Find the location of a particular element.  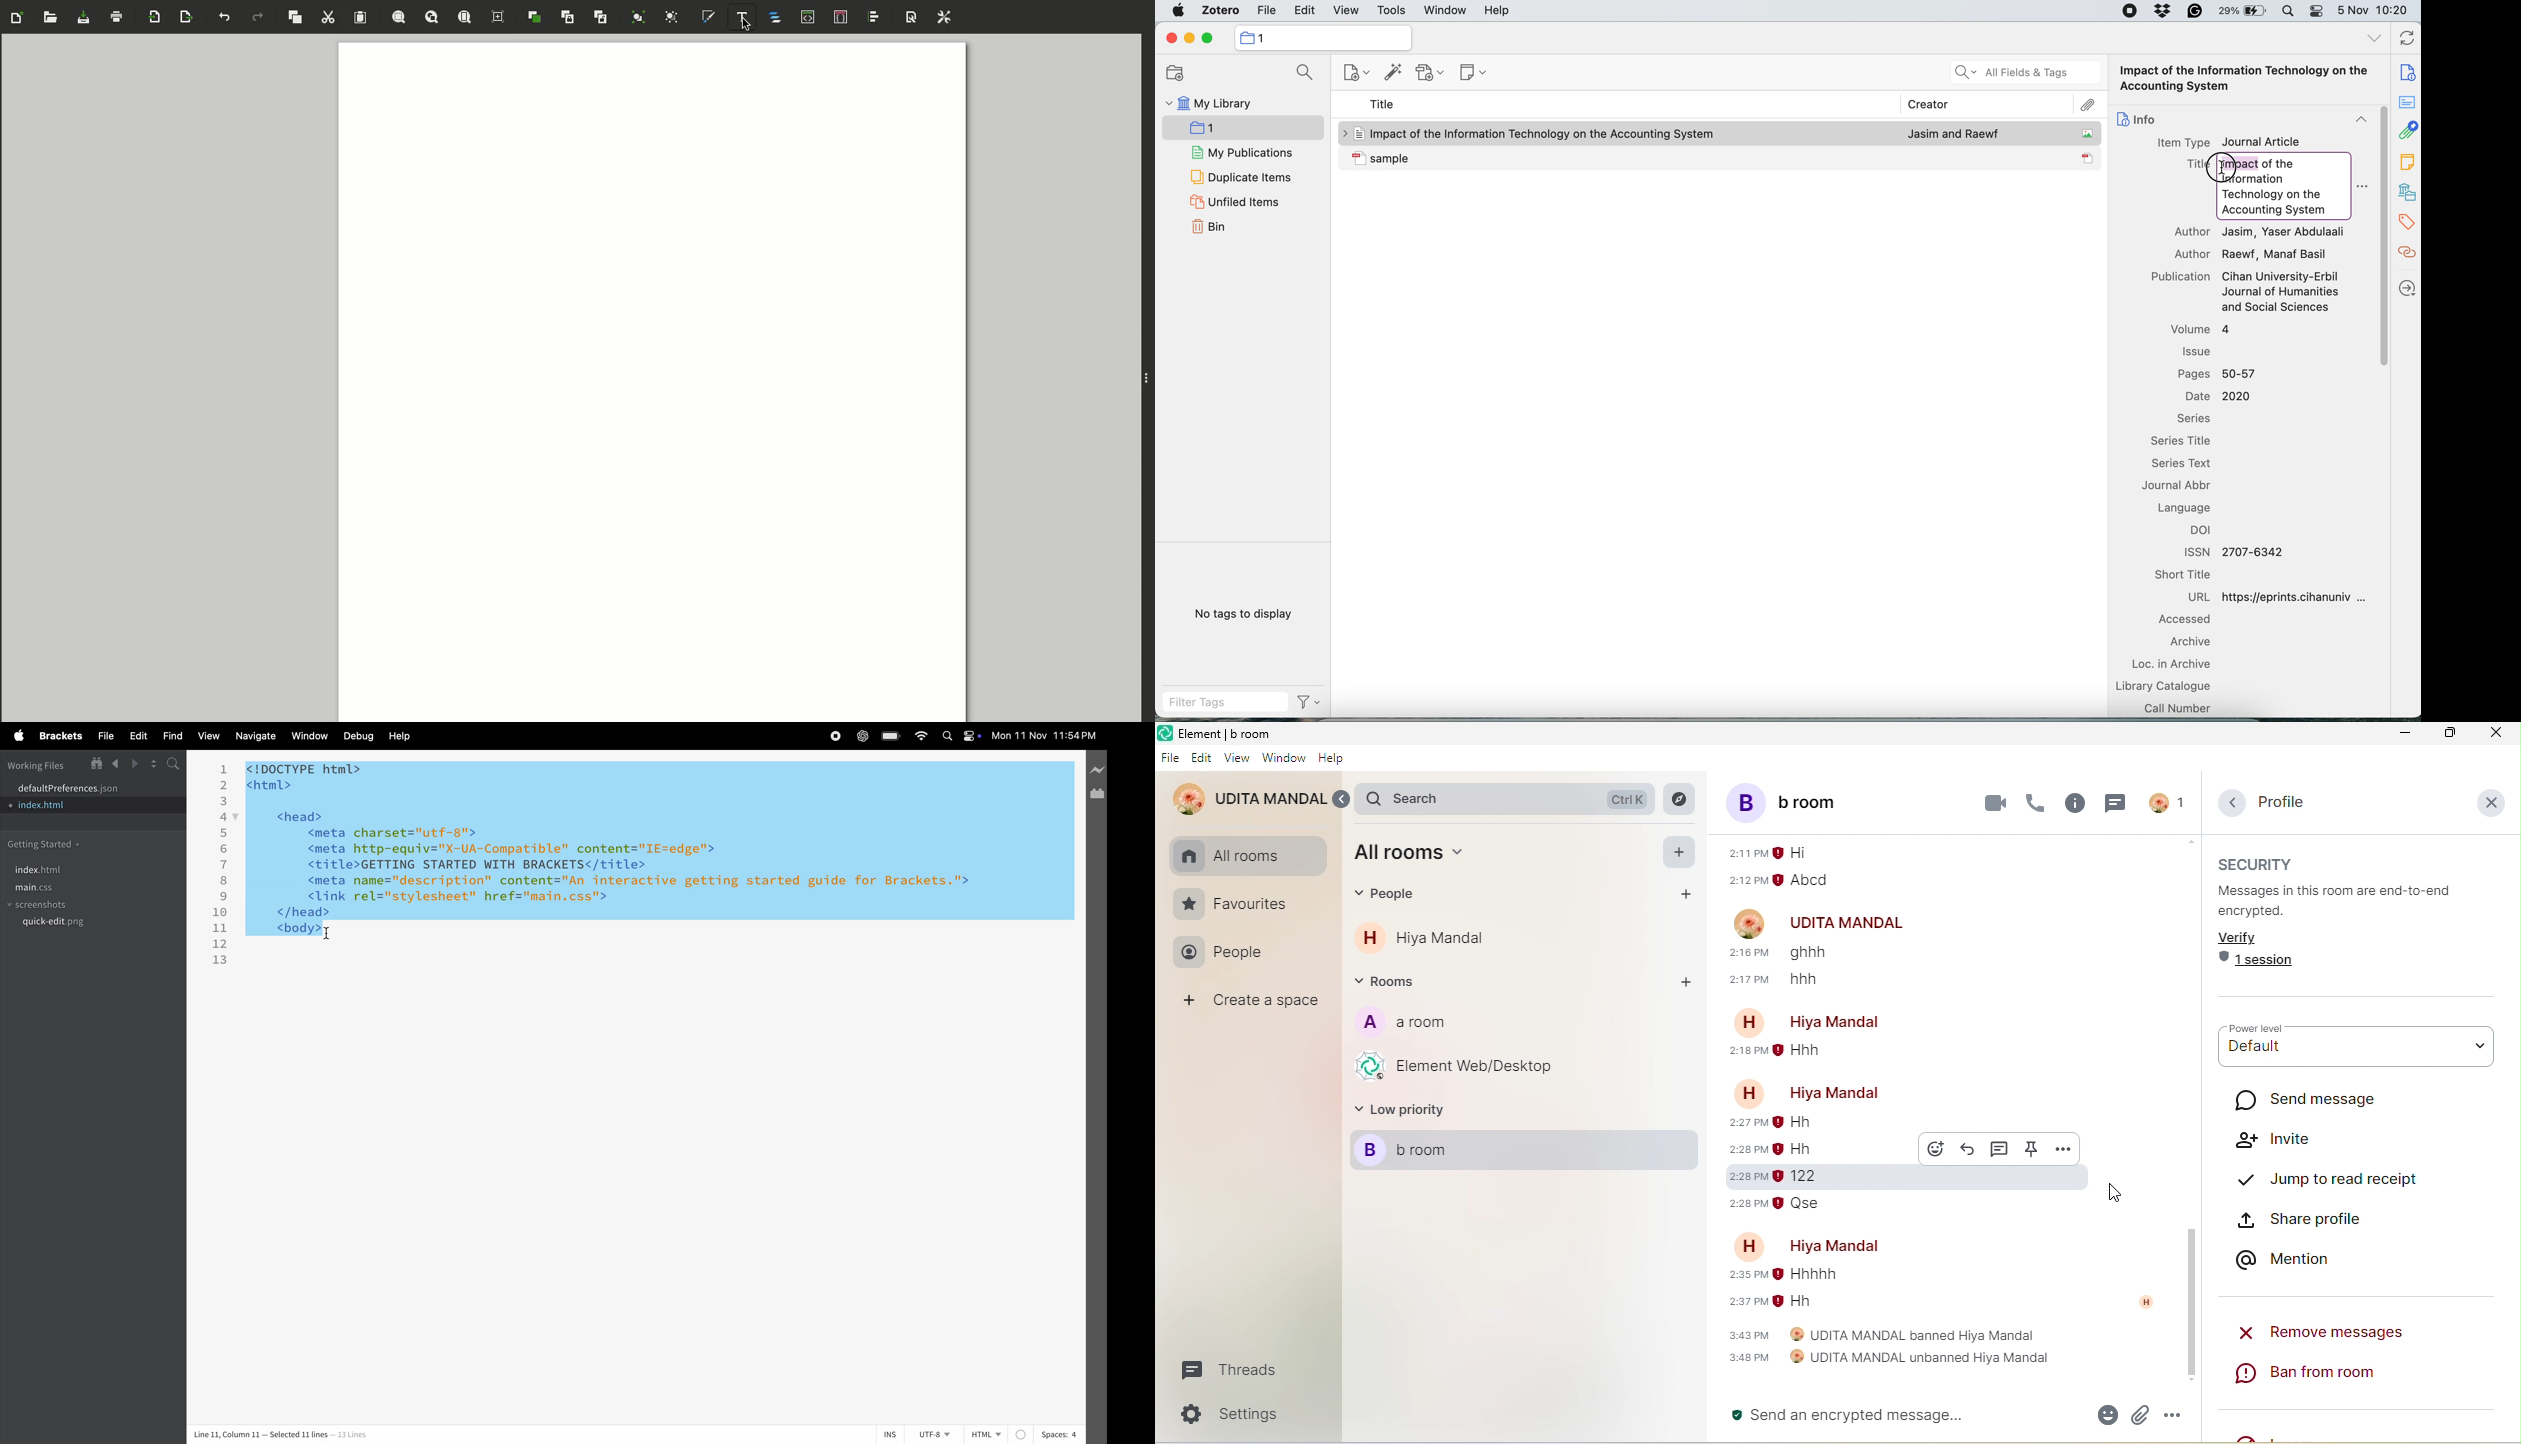

Fill and stroke is located at coordinates (713, 18).